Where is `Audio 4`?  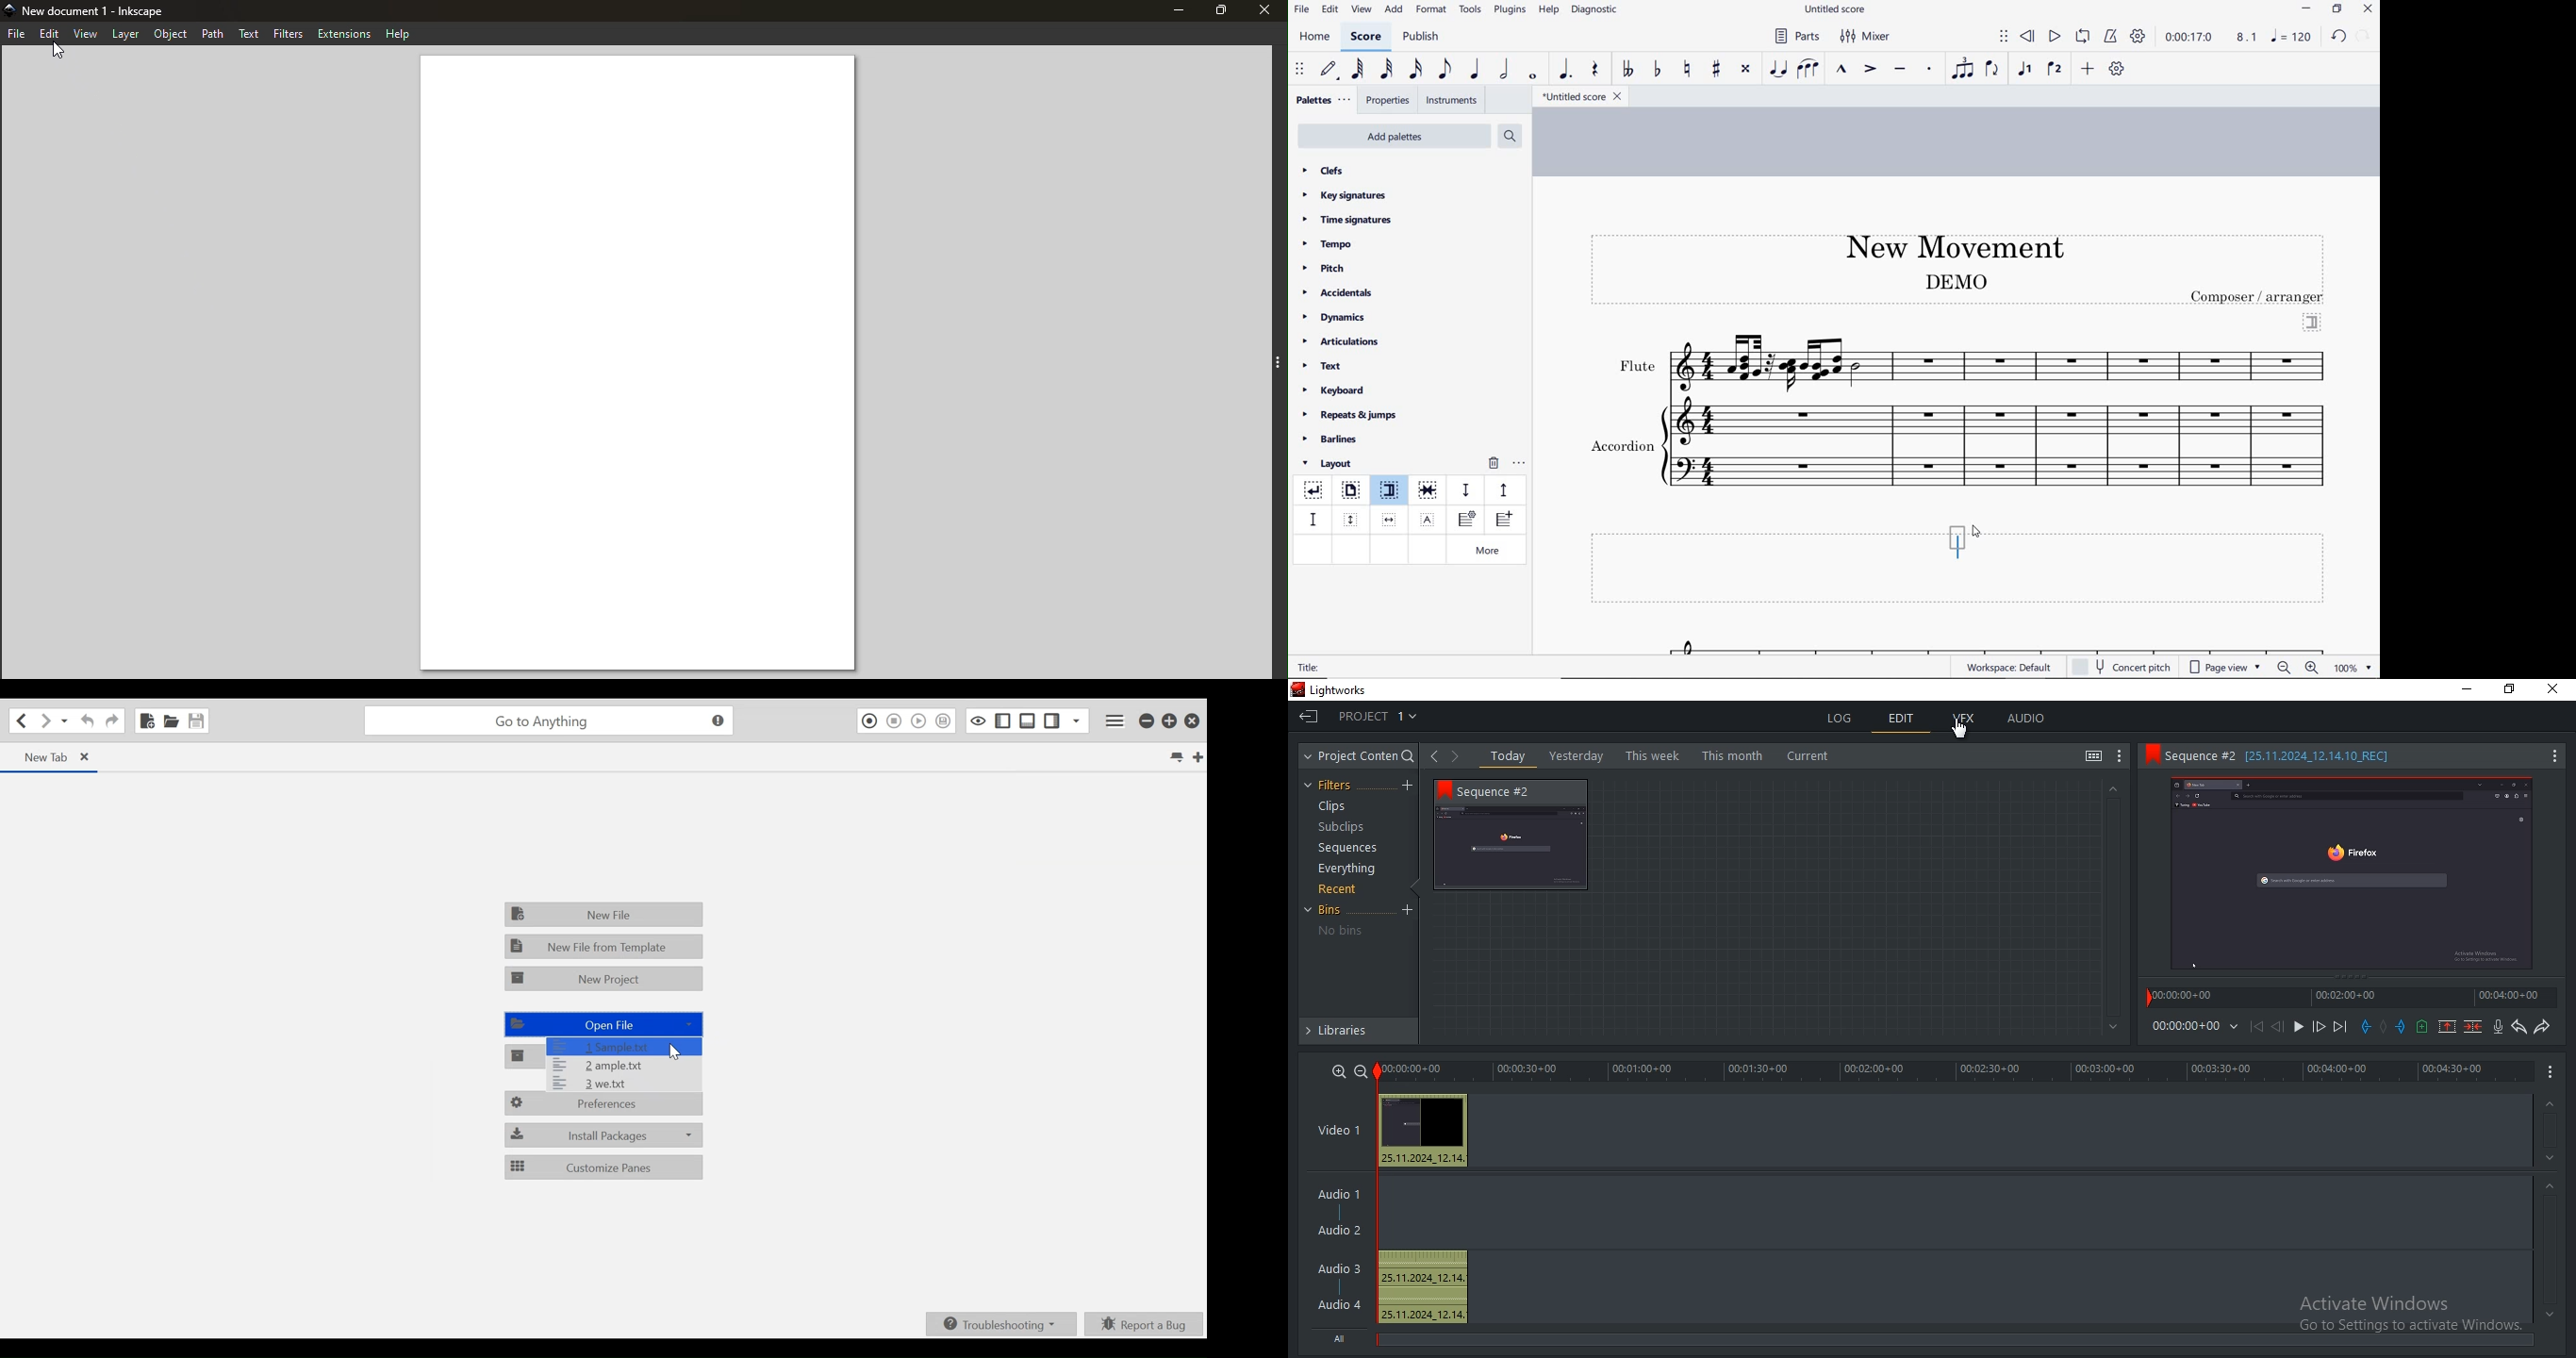 Audio 4 is located at coordinates (1344, 1306).